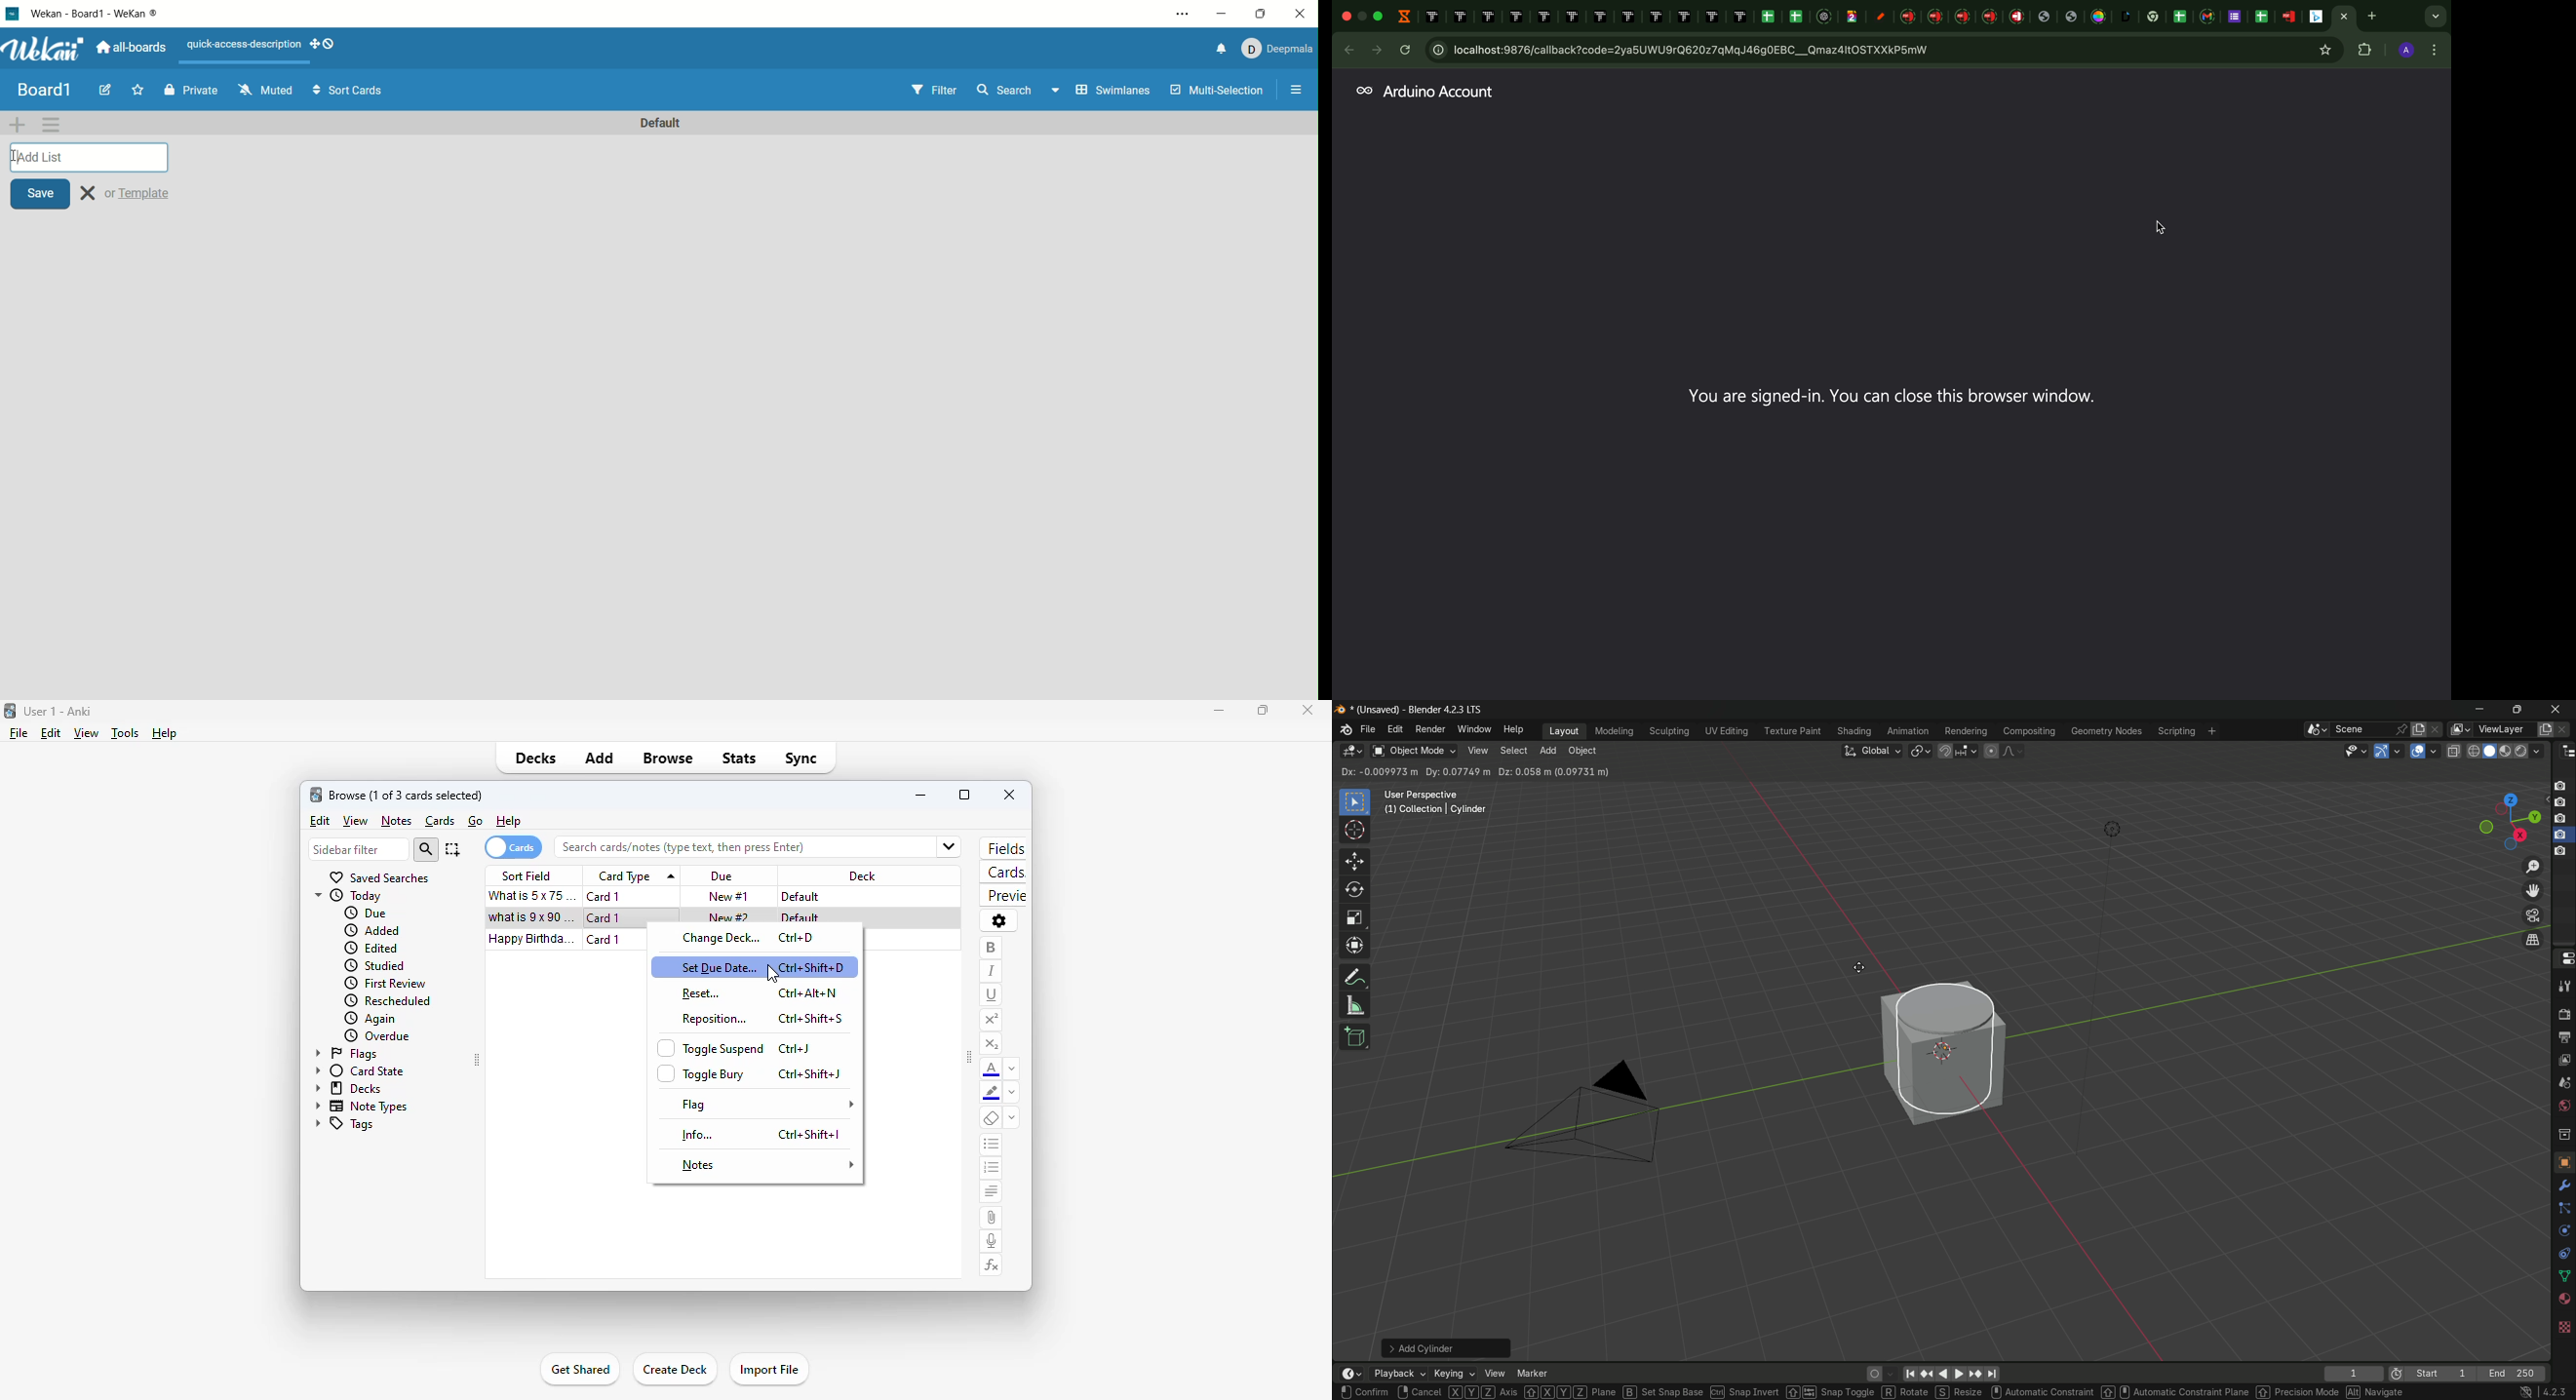 The width and height of the screenshot is (2576, 1400). I want to click on camera, so click(2560, 854).